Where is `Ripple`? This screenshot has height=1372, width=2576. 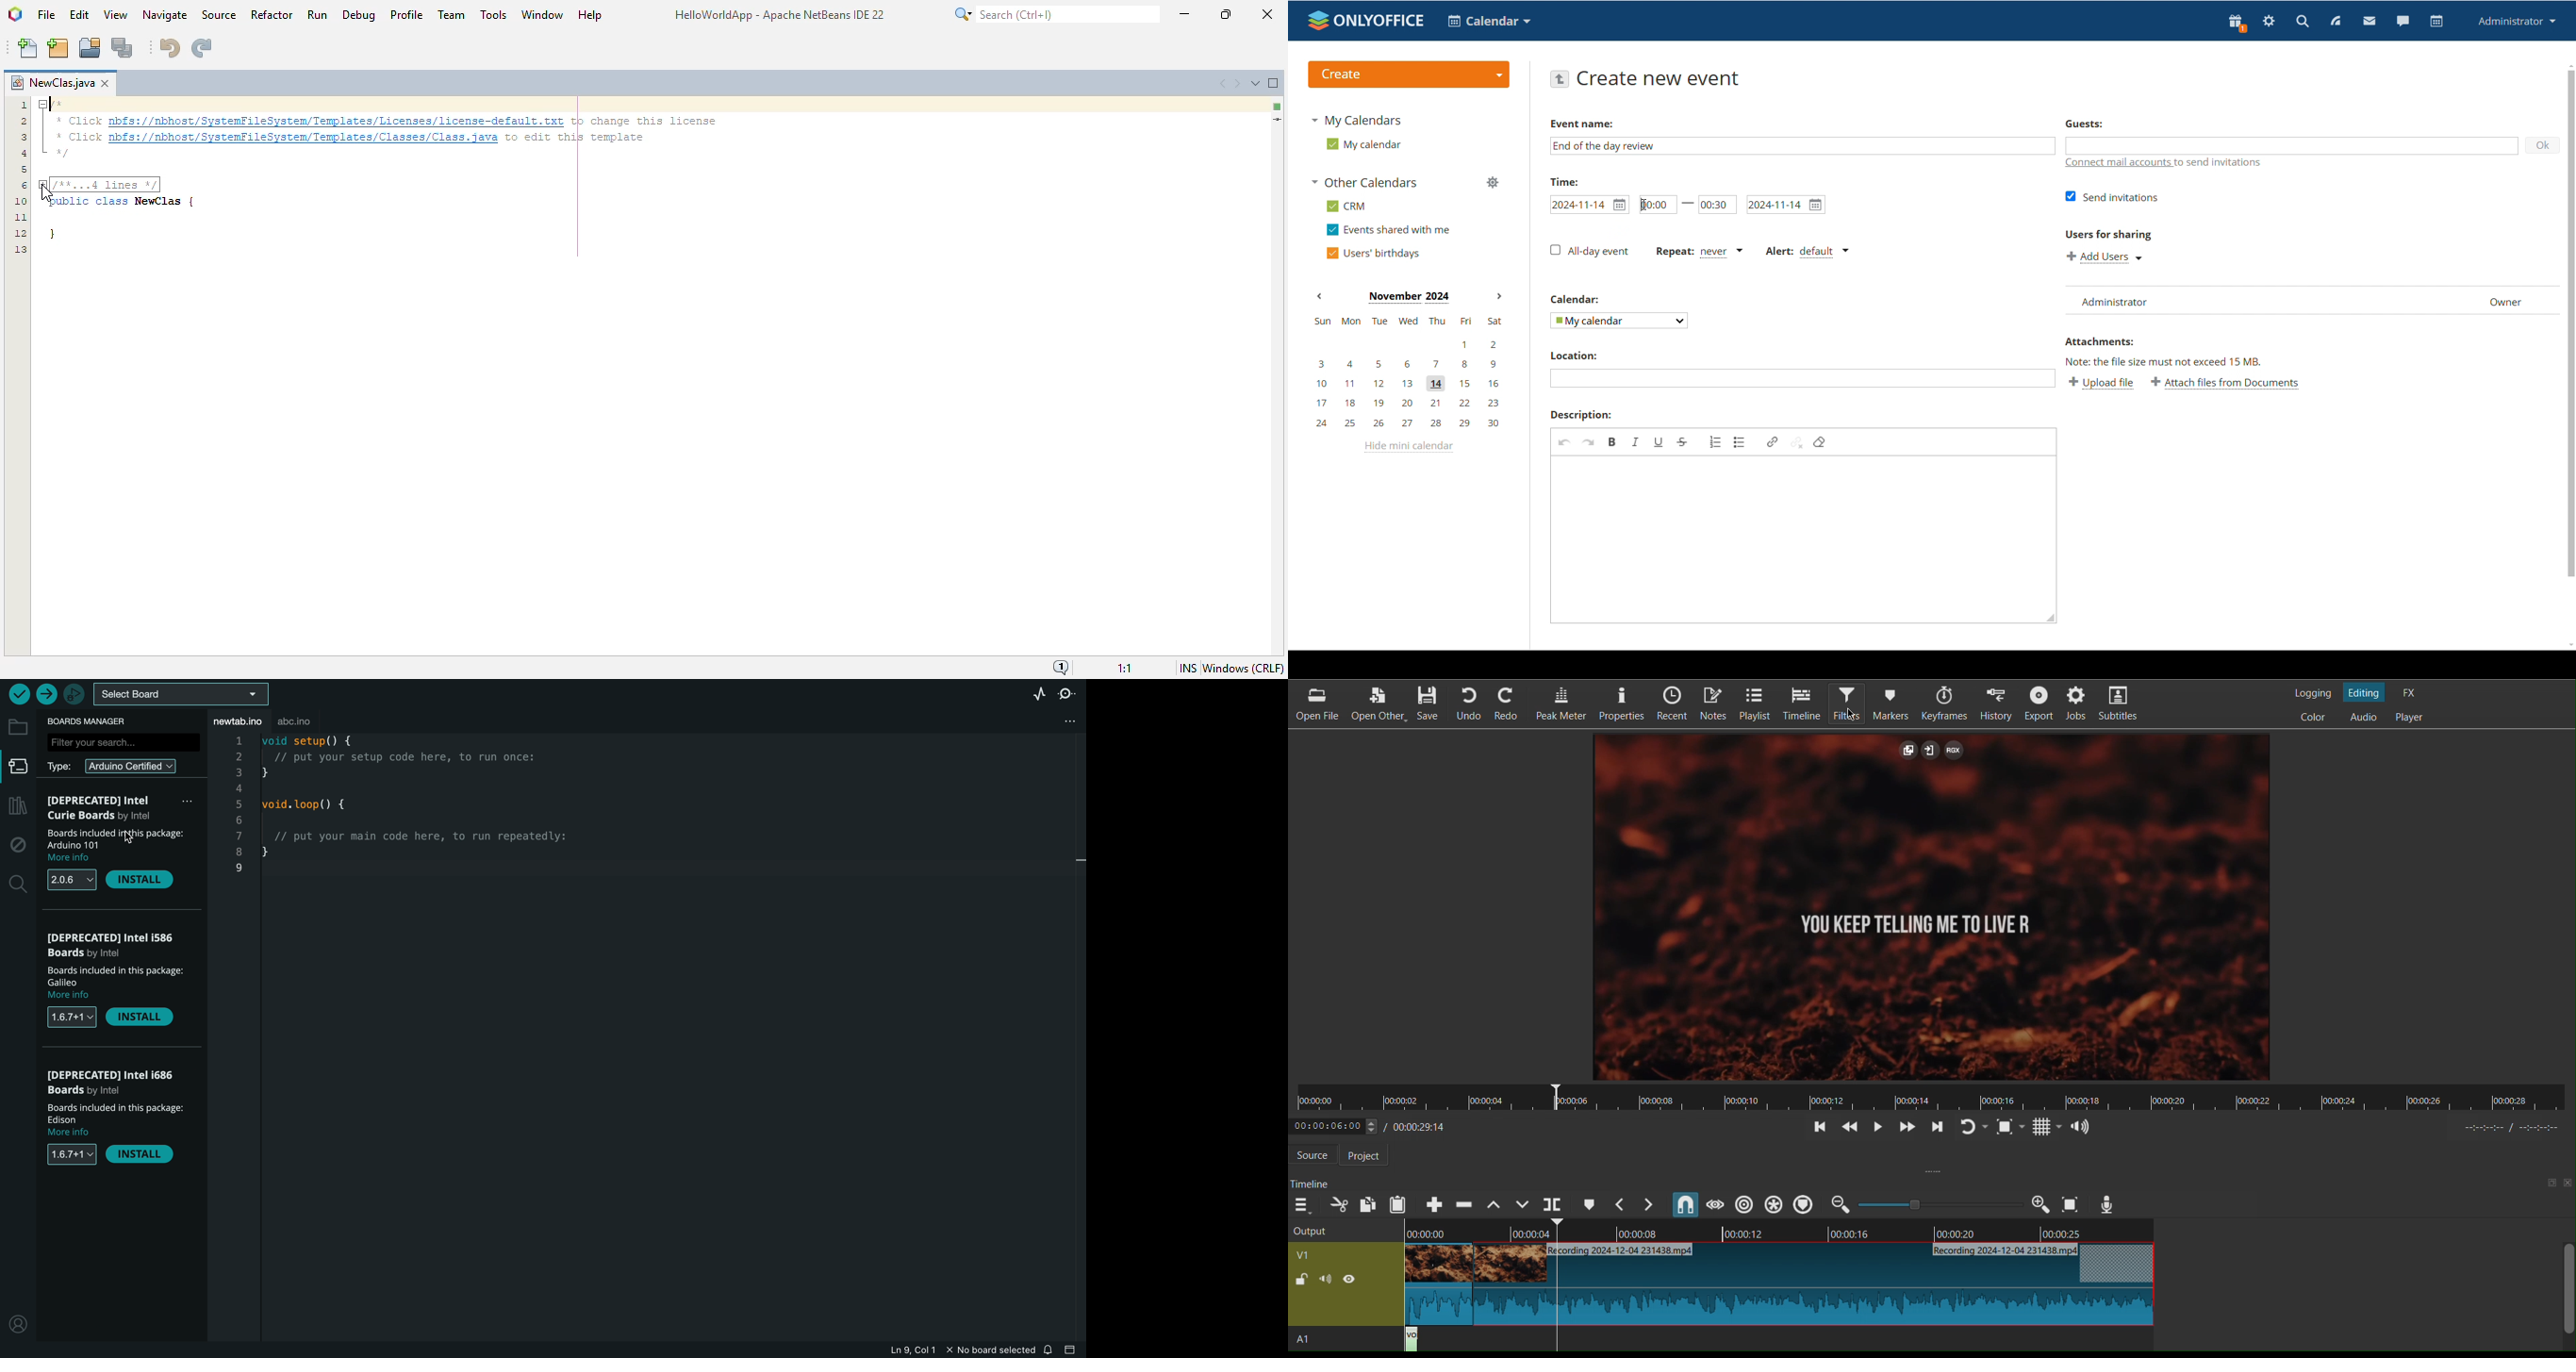 Ripple is located at coordinates (1773, 1204).